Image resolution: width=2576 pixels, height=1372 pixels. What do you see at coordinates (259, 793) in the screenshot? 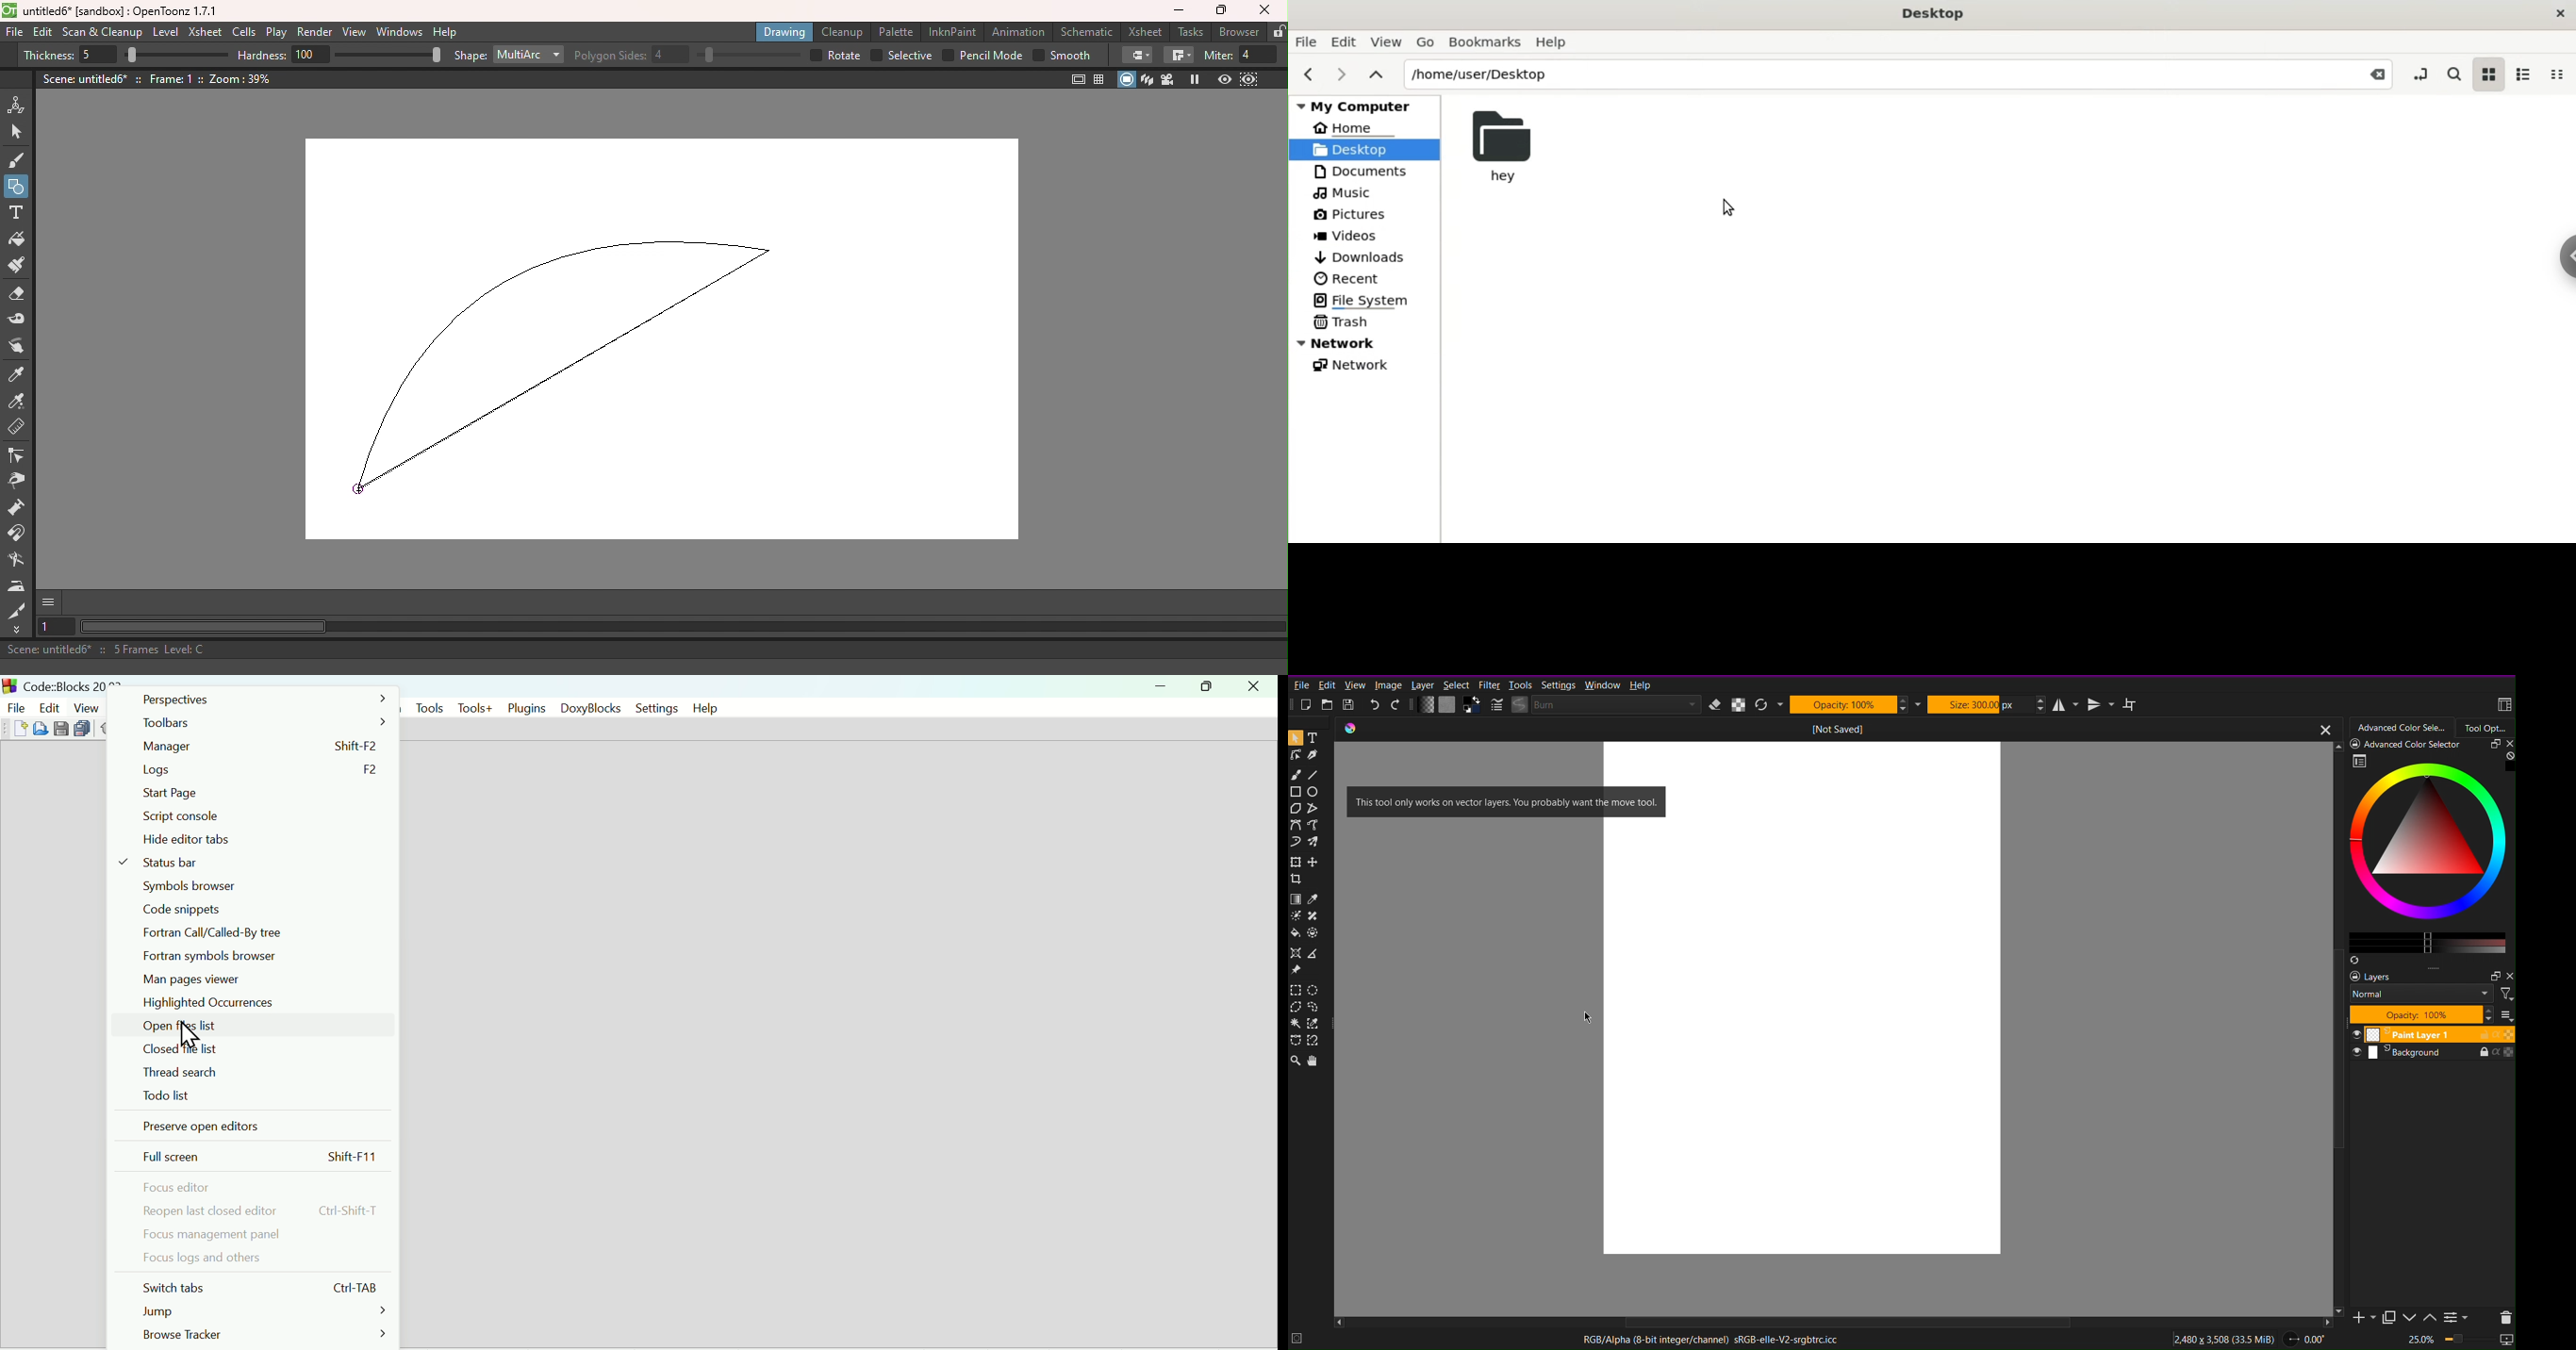
I see `start page` at bounding box center [259, 793].